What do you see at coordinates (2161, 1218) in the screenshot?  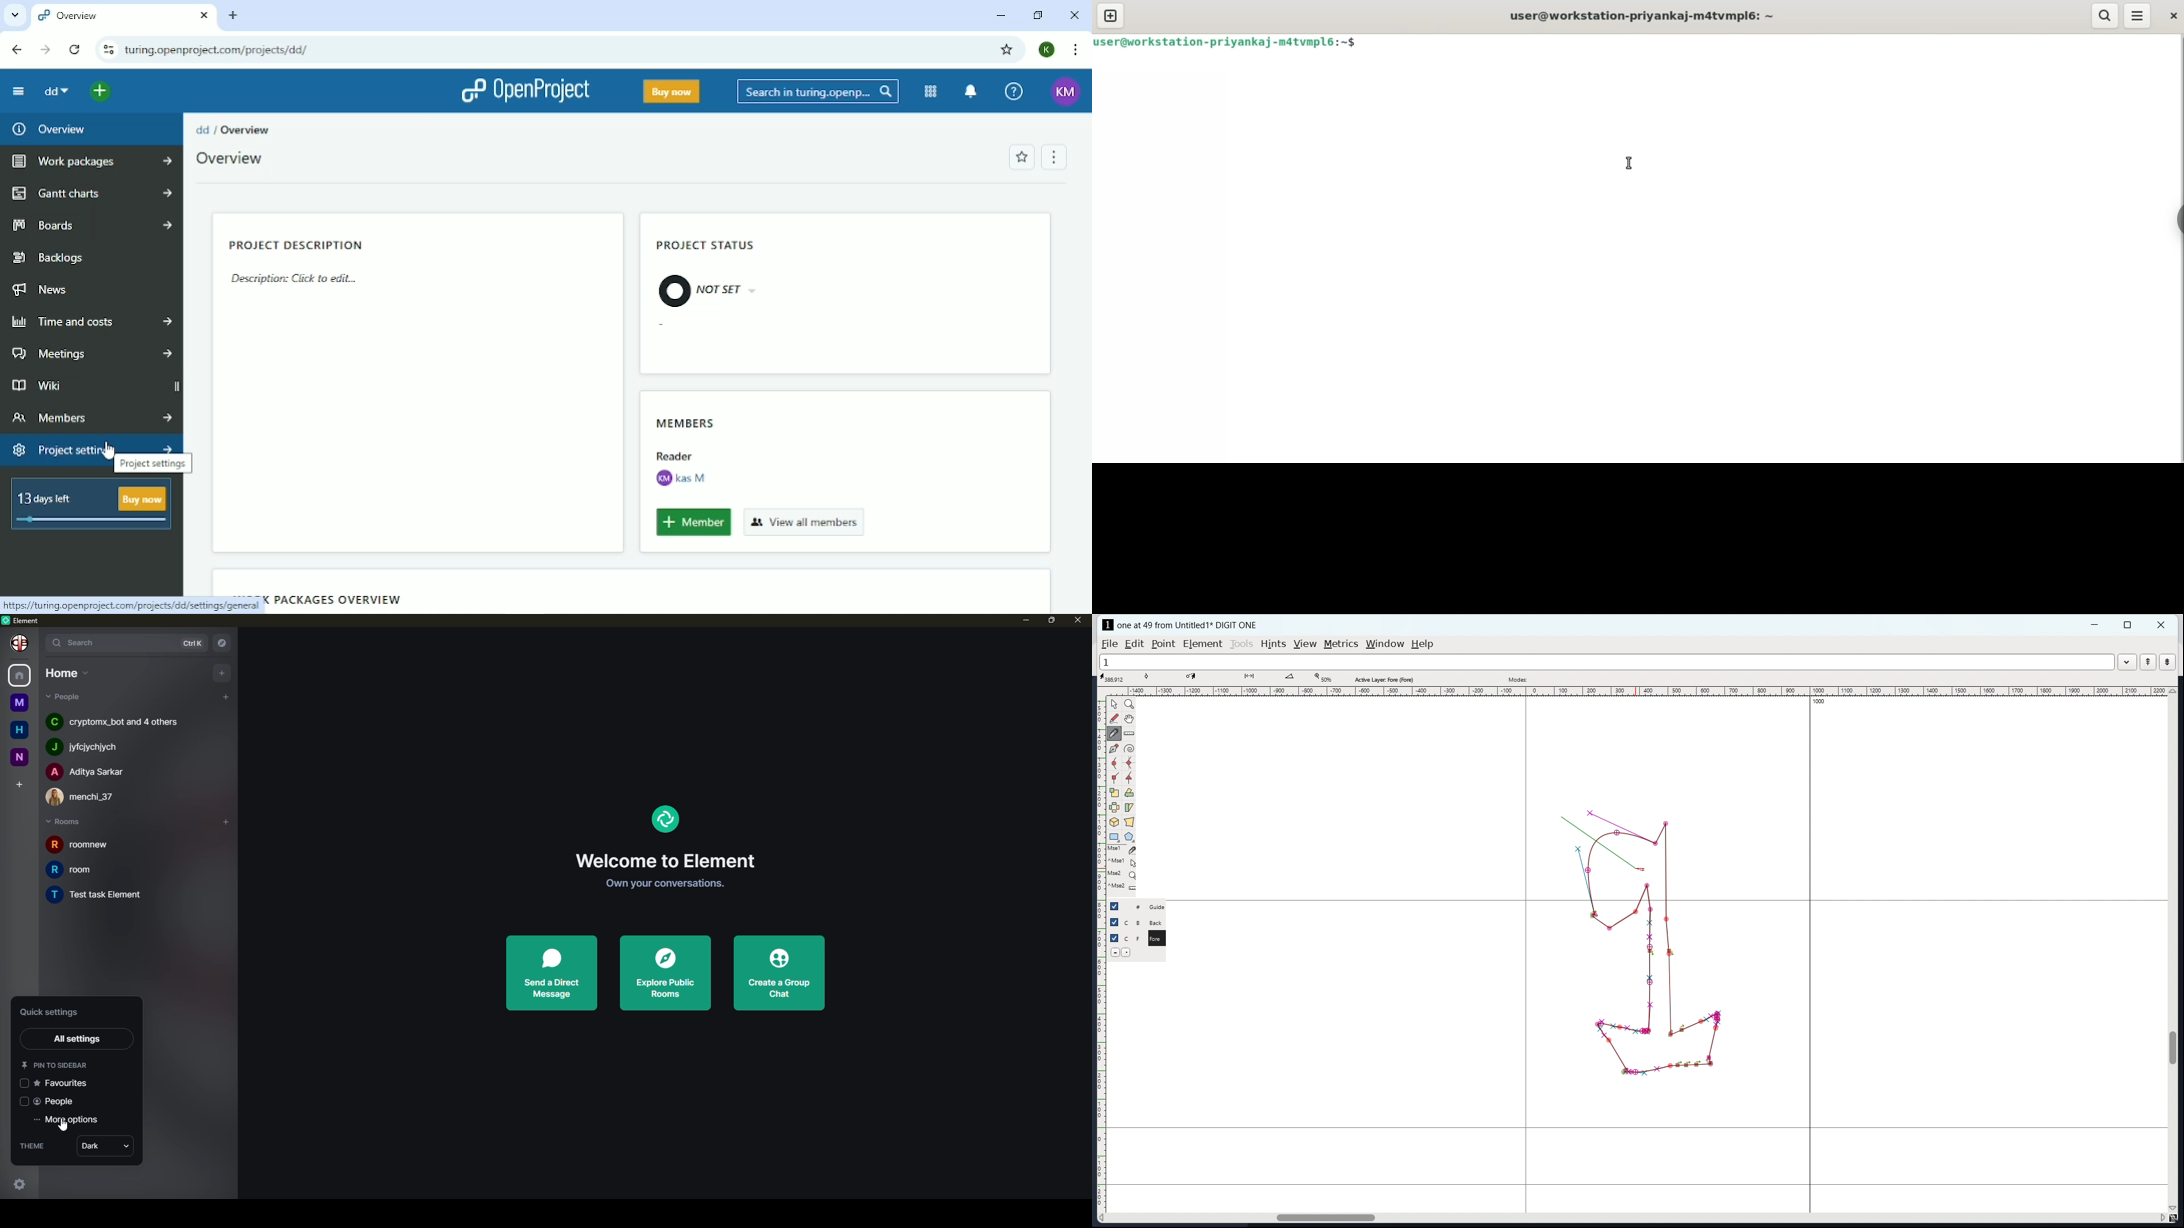 I see `scroll right` at bounding box center [2161, 1218].